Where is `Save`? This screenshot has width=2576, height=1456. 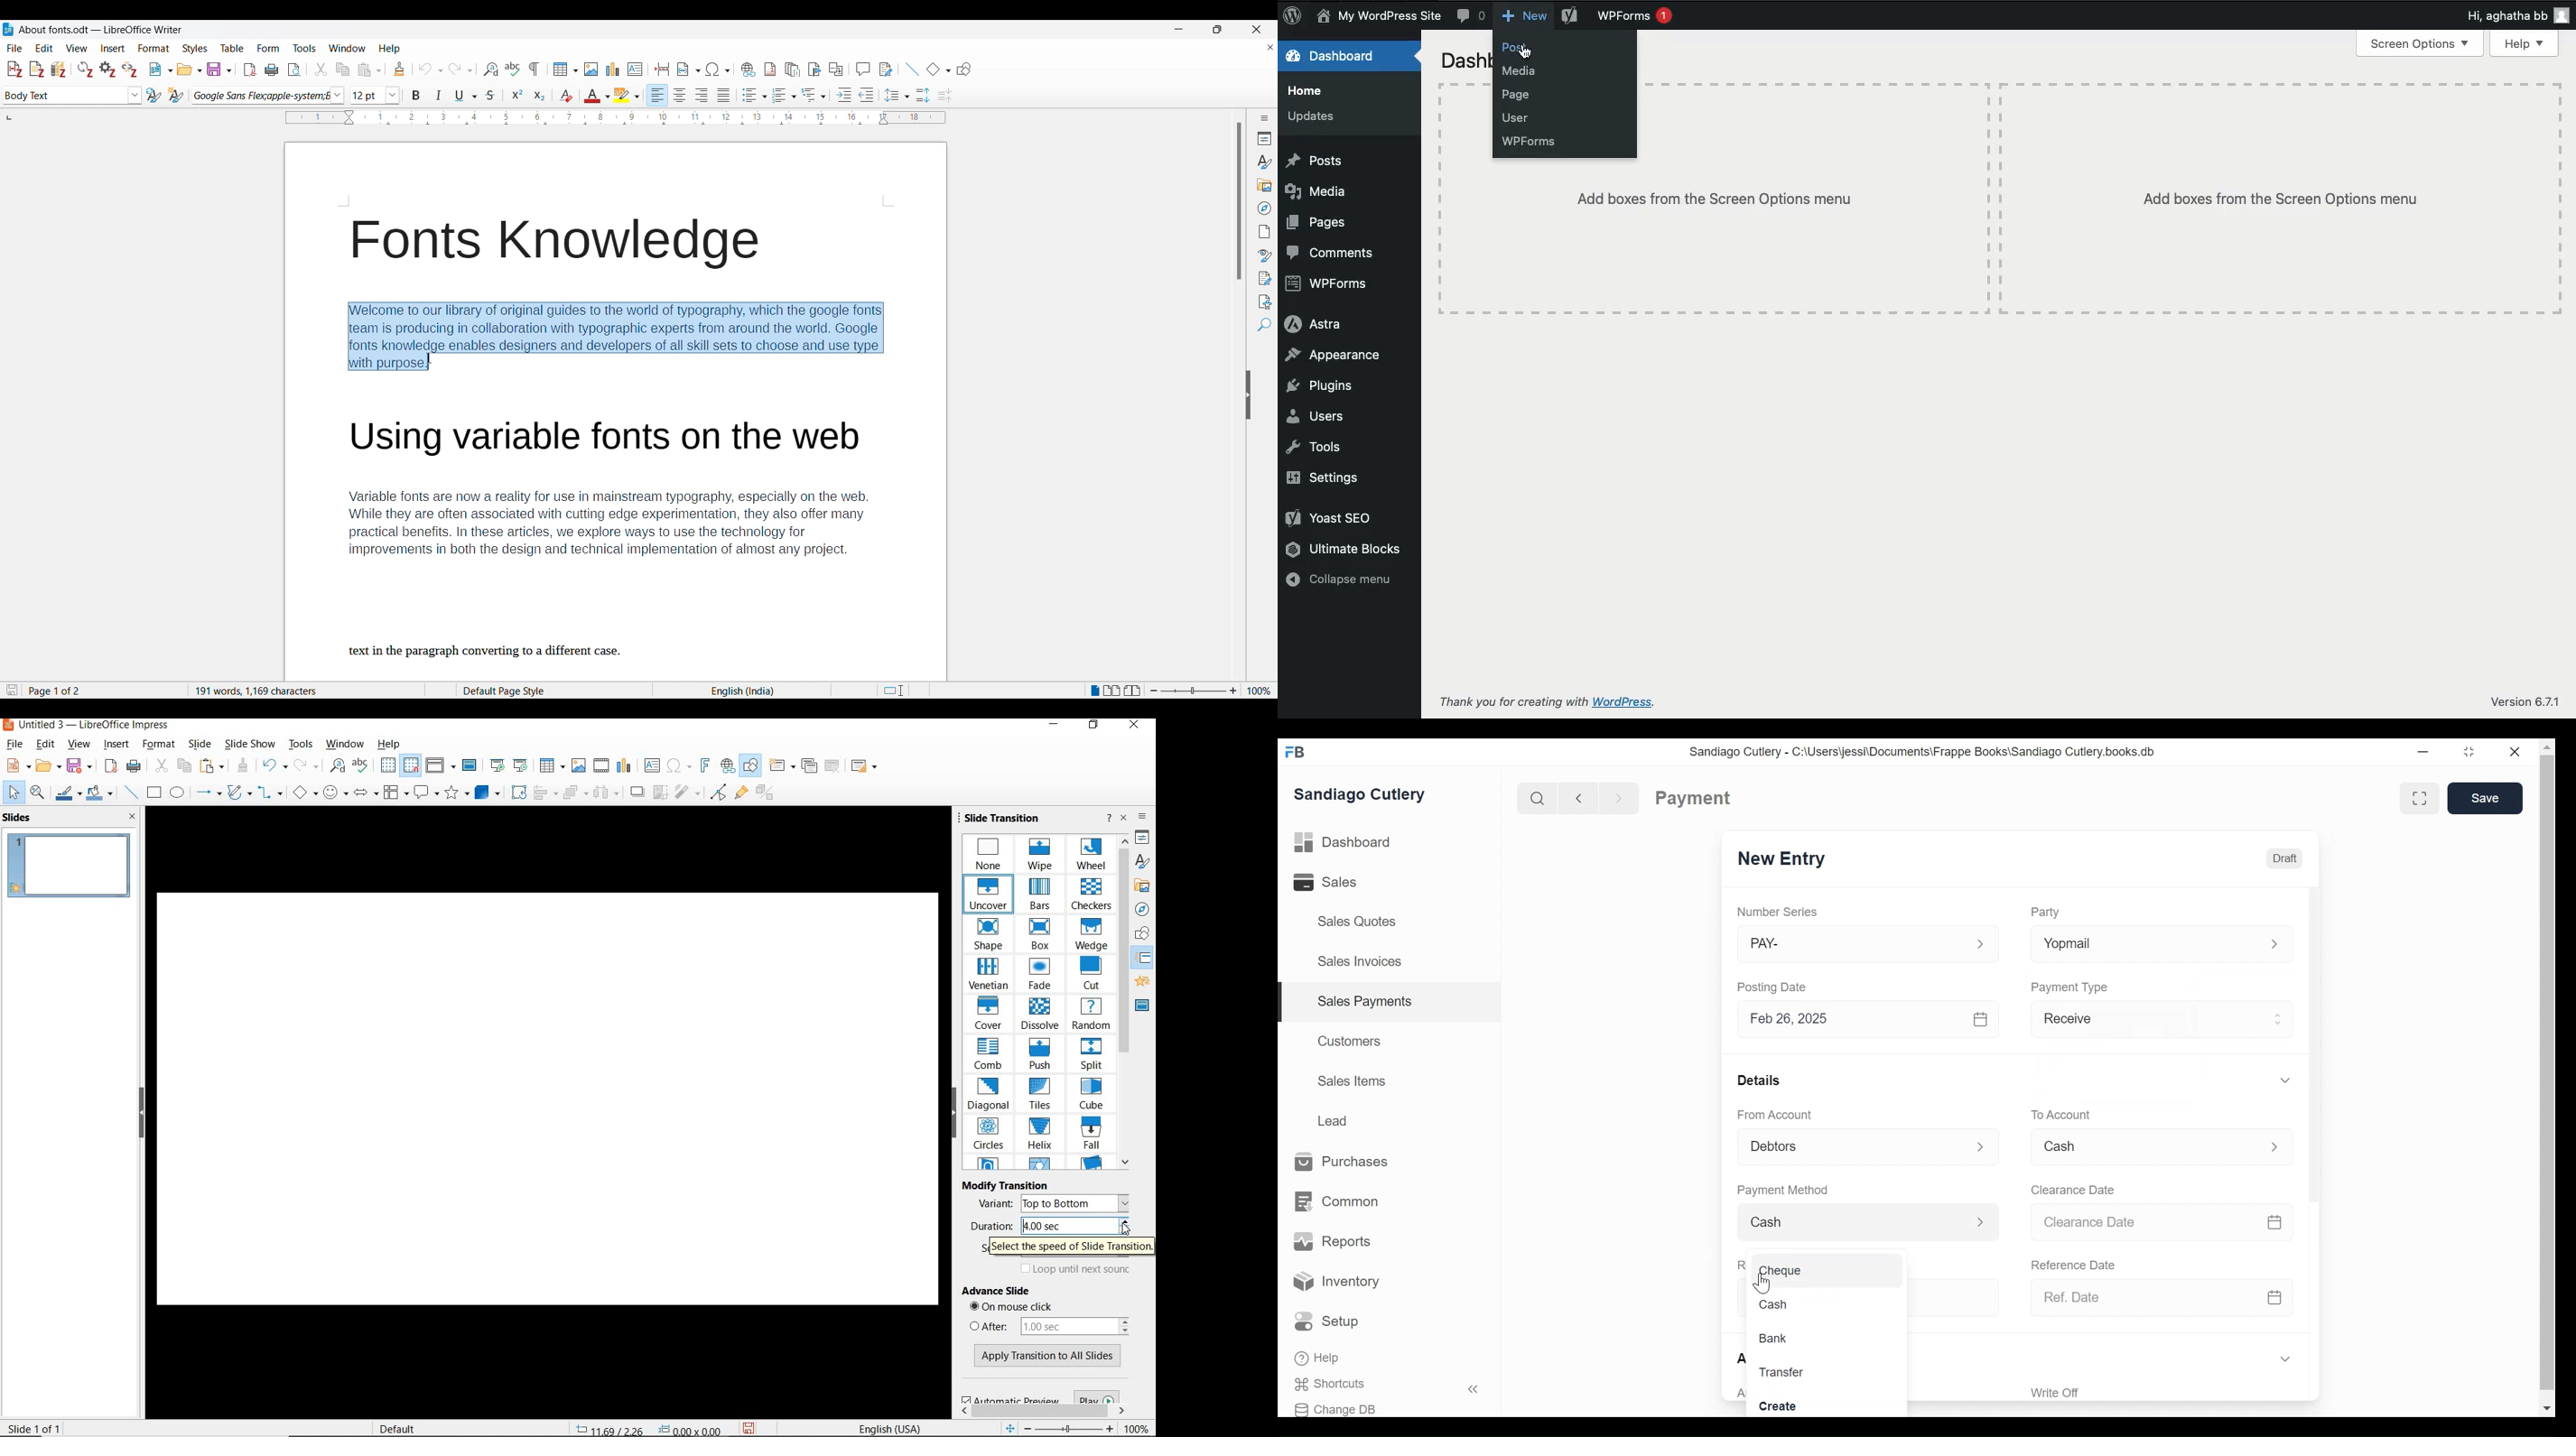
Save is located at coordinates (2486, 798).